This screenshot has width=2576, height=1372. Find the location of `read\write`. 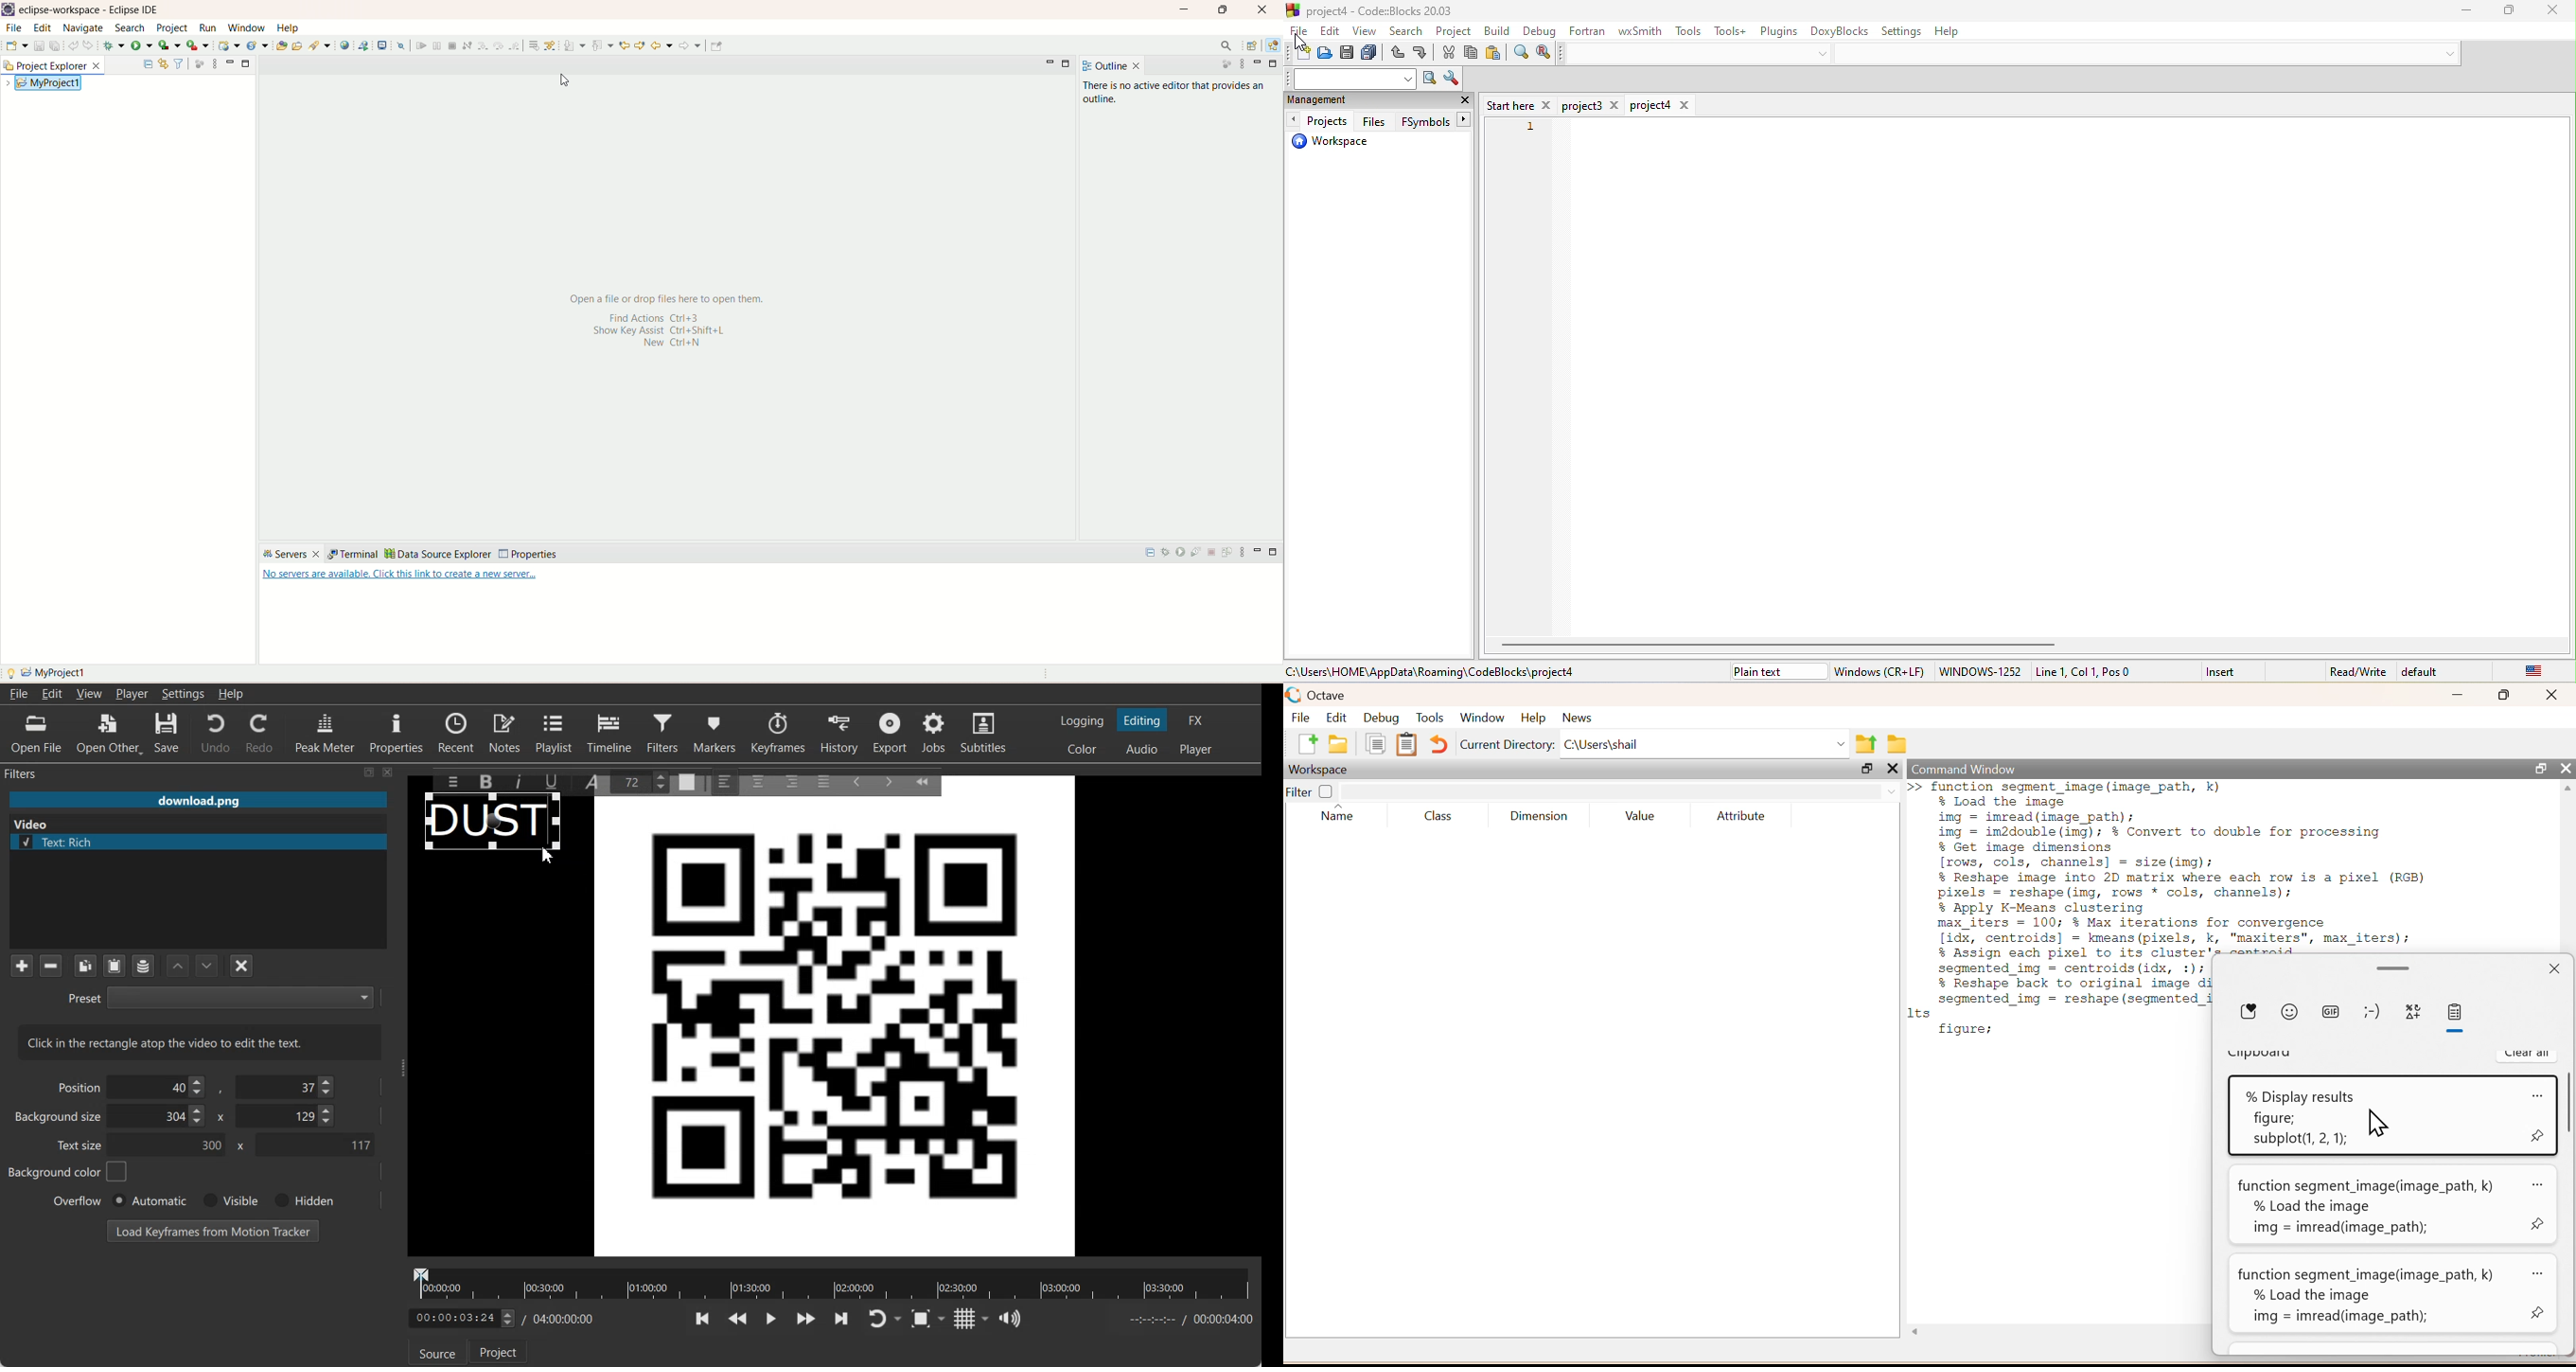

read\write is located at coordinates (2357, 668).